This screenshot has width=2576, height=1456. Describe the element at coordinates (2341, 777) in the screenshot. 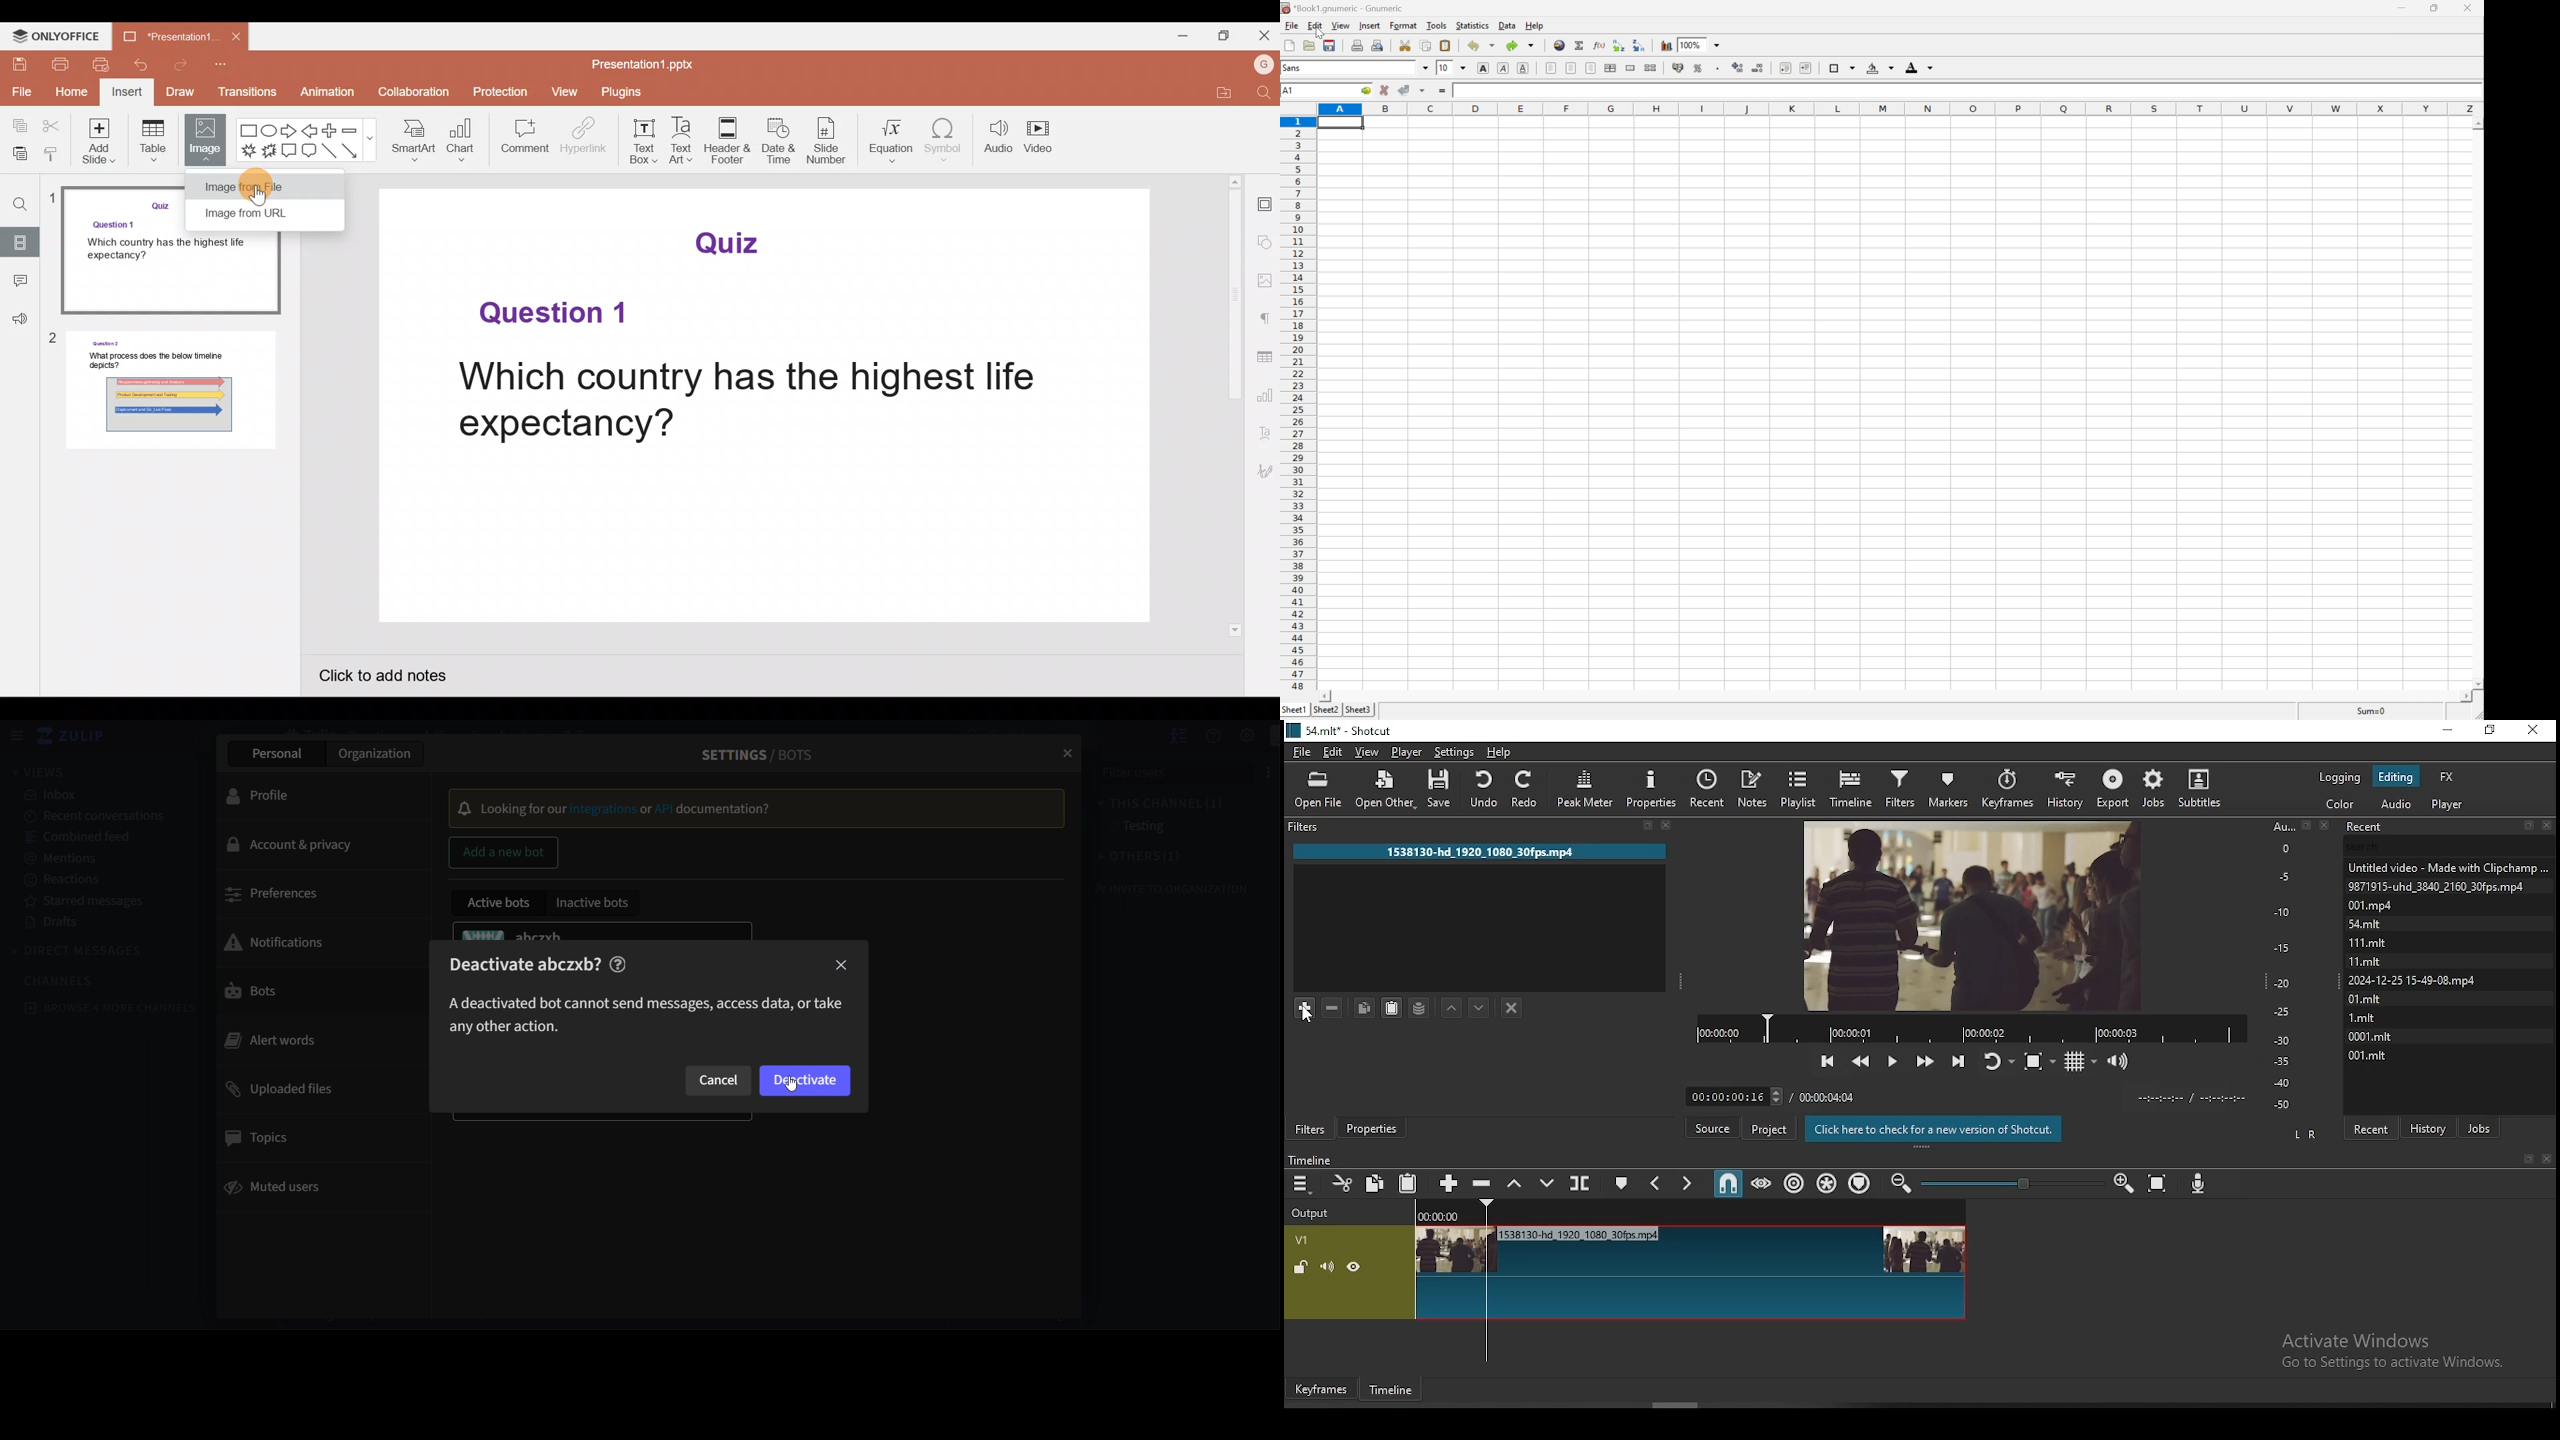

I see `logging` at that location.